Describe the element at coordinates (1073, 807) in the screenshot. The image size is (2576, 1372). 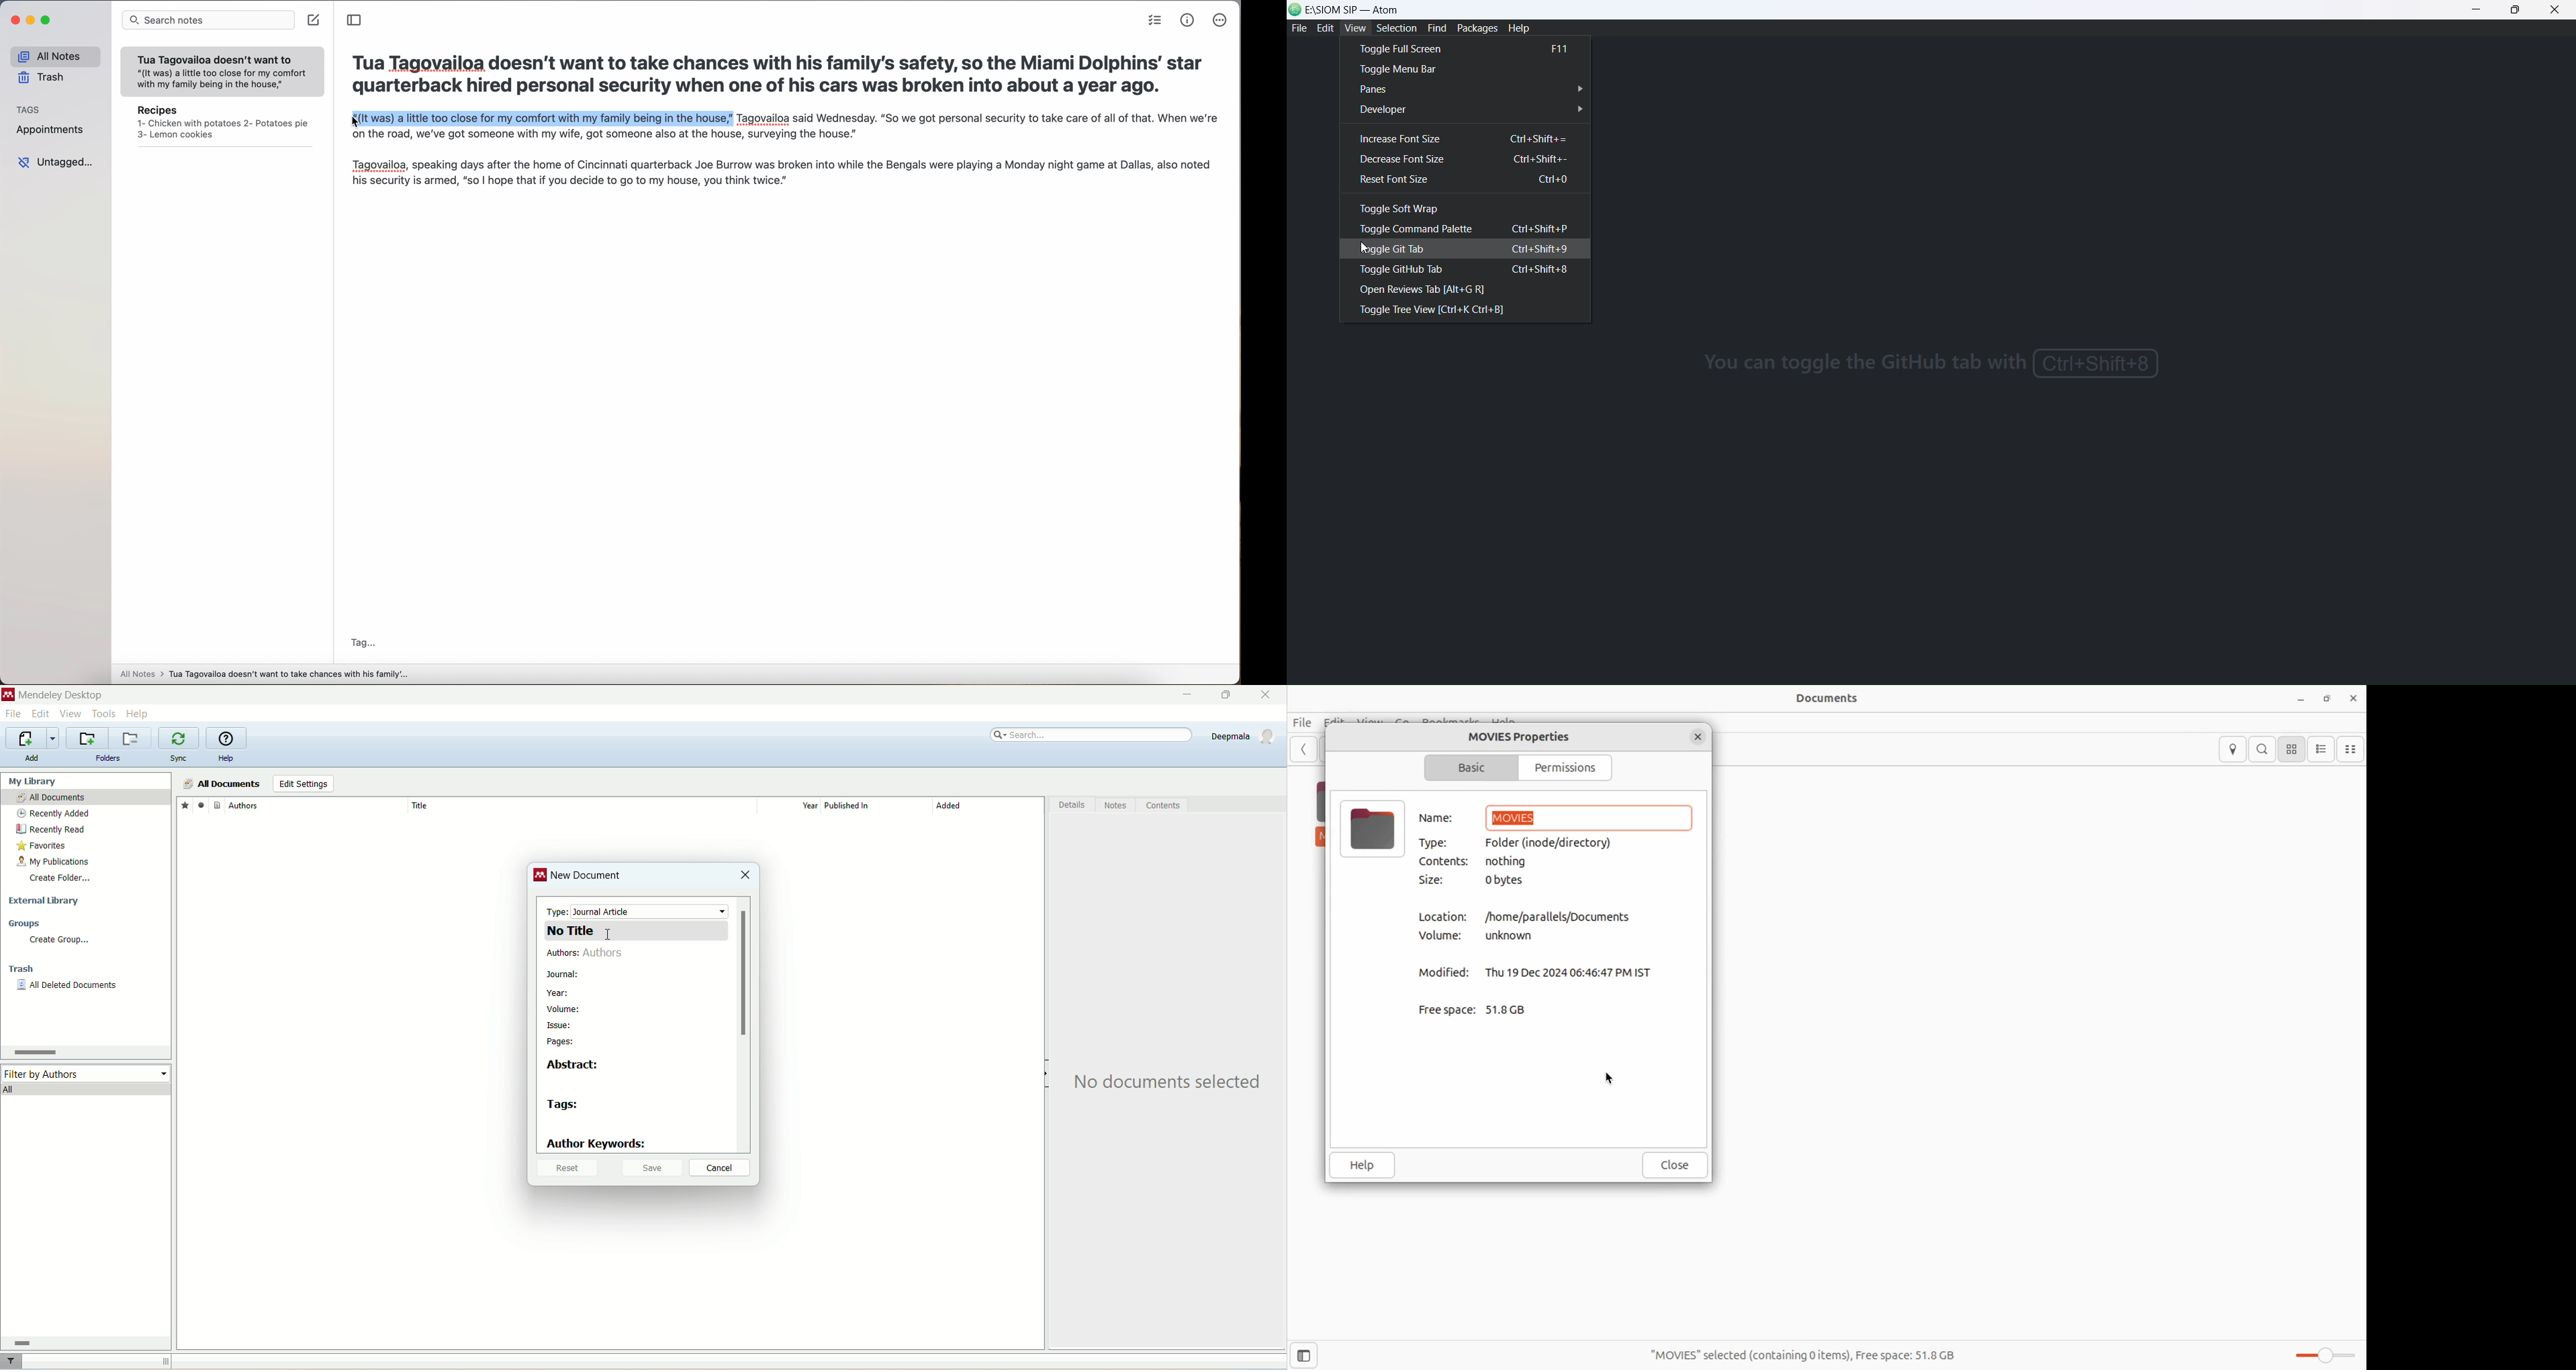
I see `details` at that location.